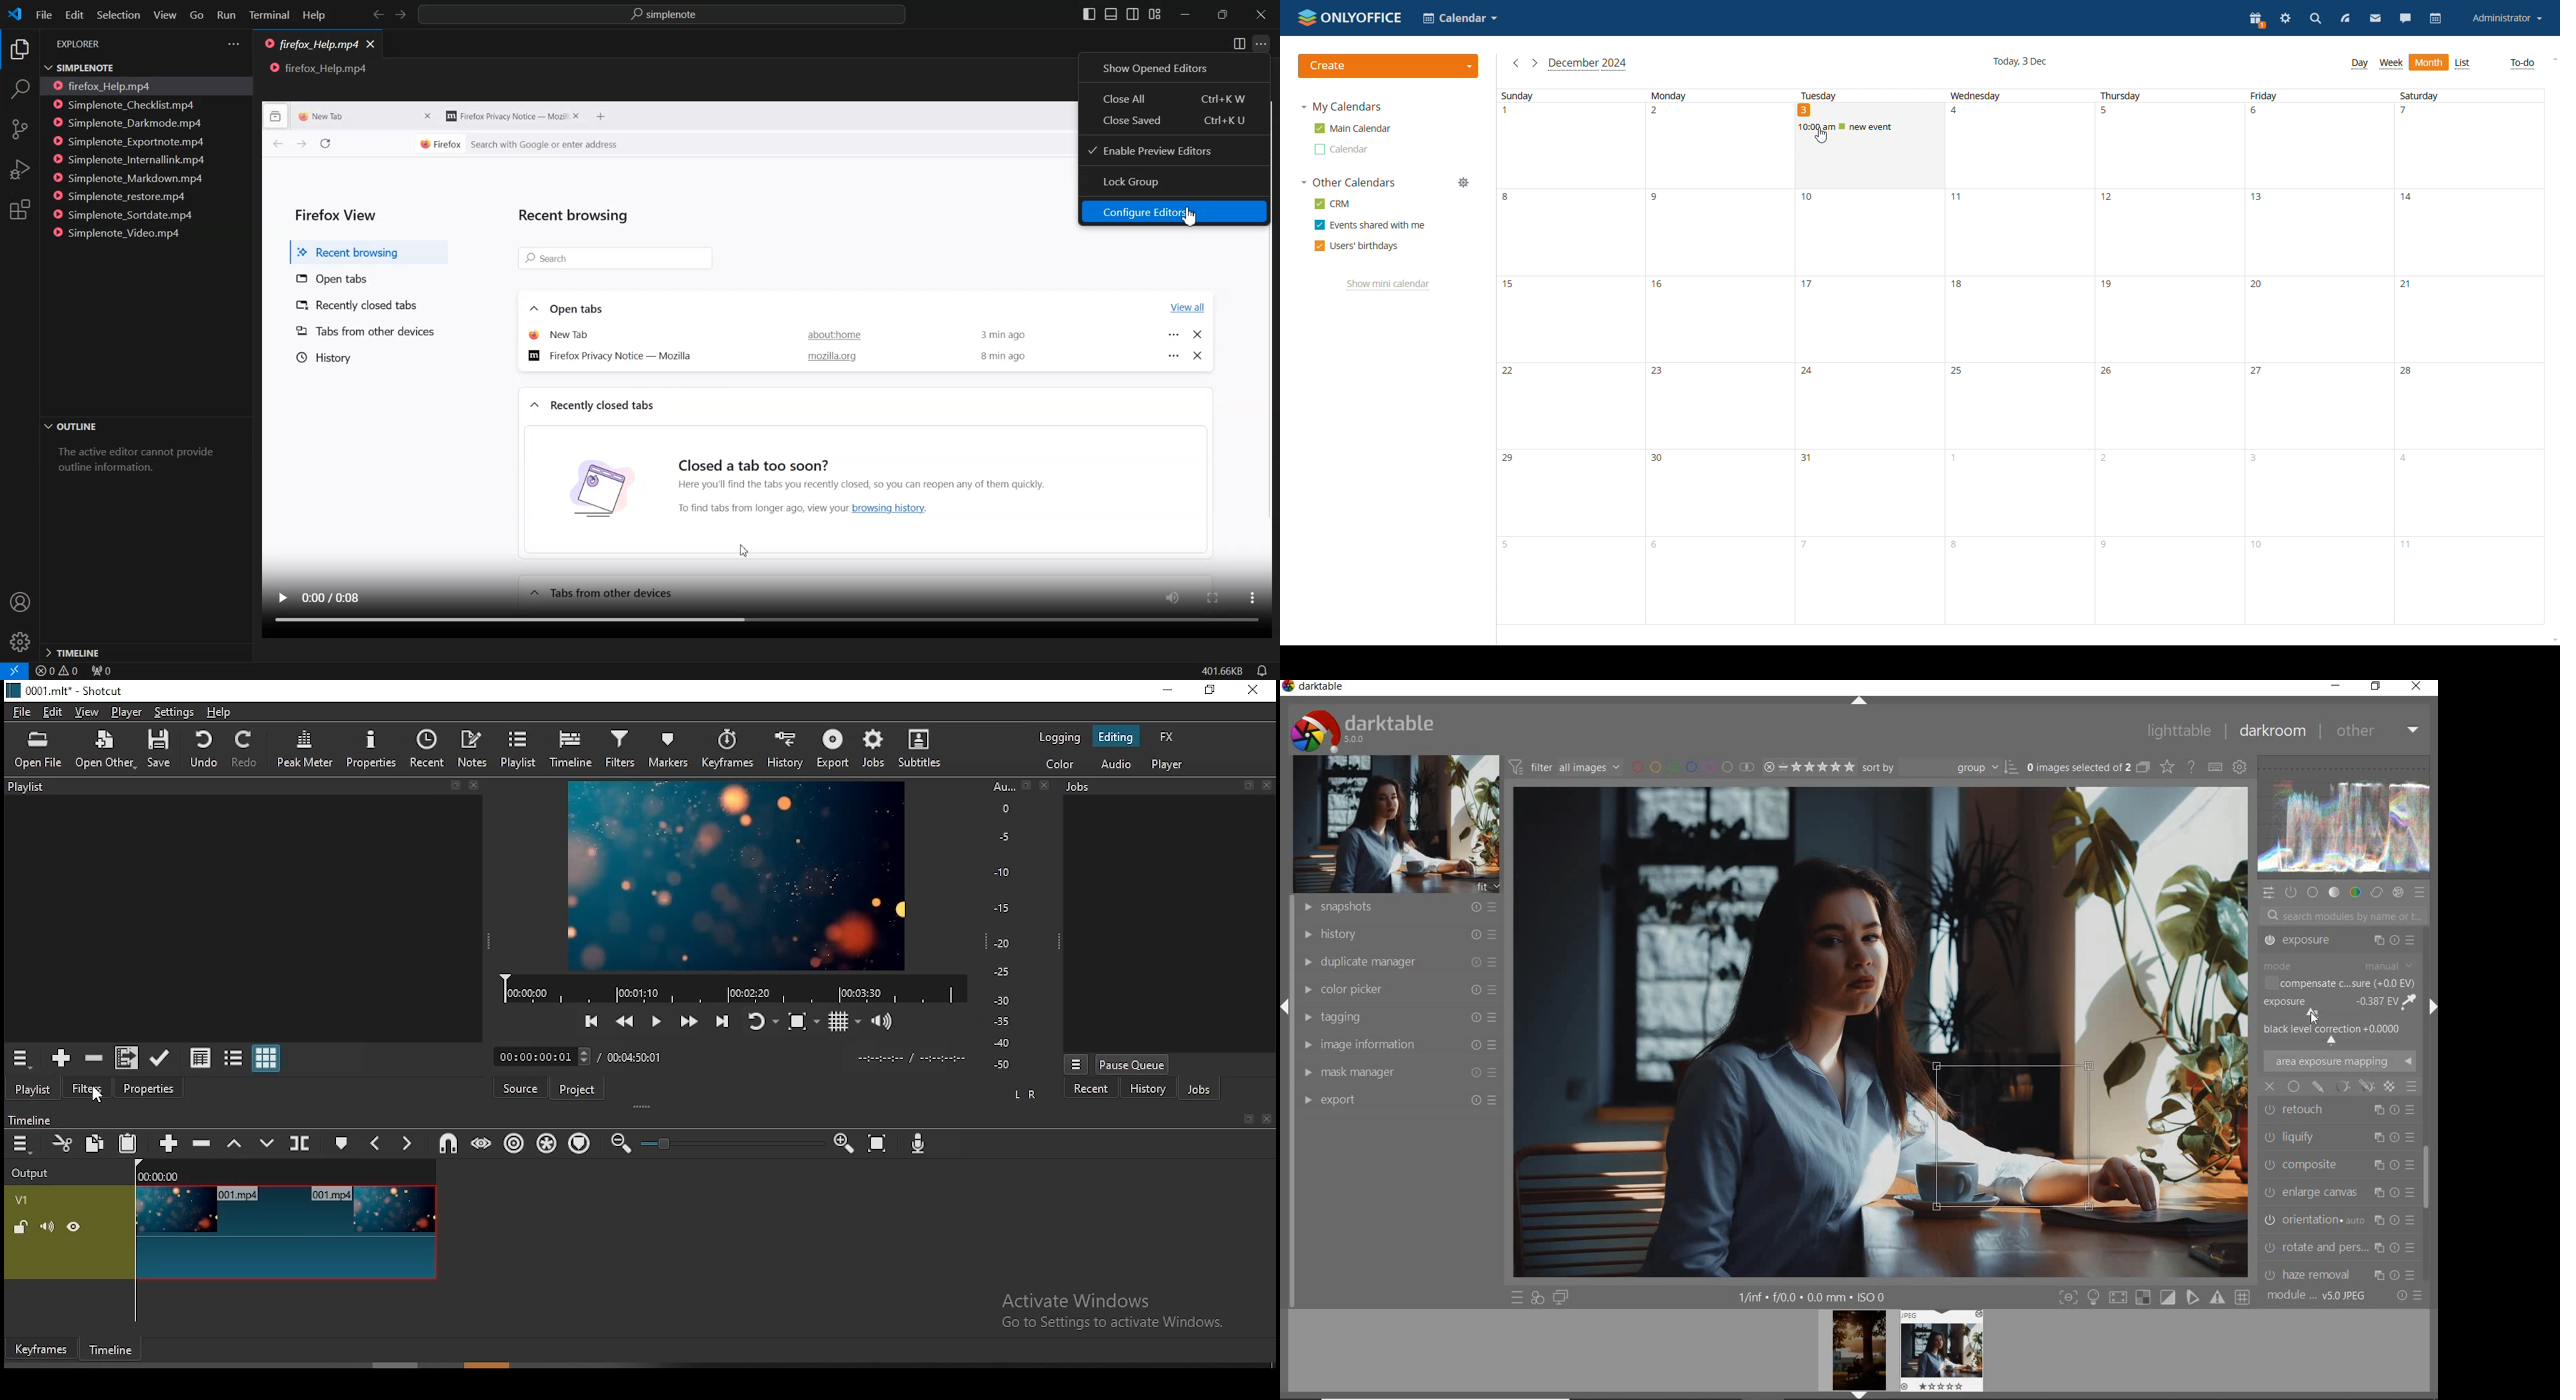 This screenshot has height=1400, width=2576. I want to click on ripple, so click(511, 1143).